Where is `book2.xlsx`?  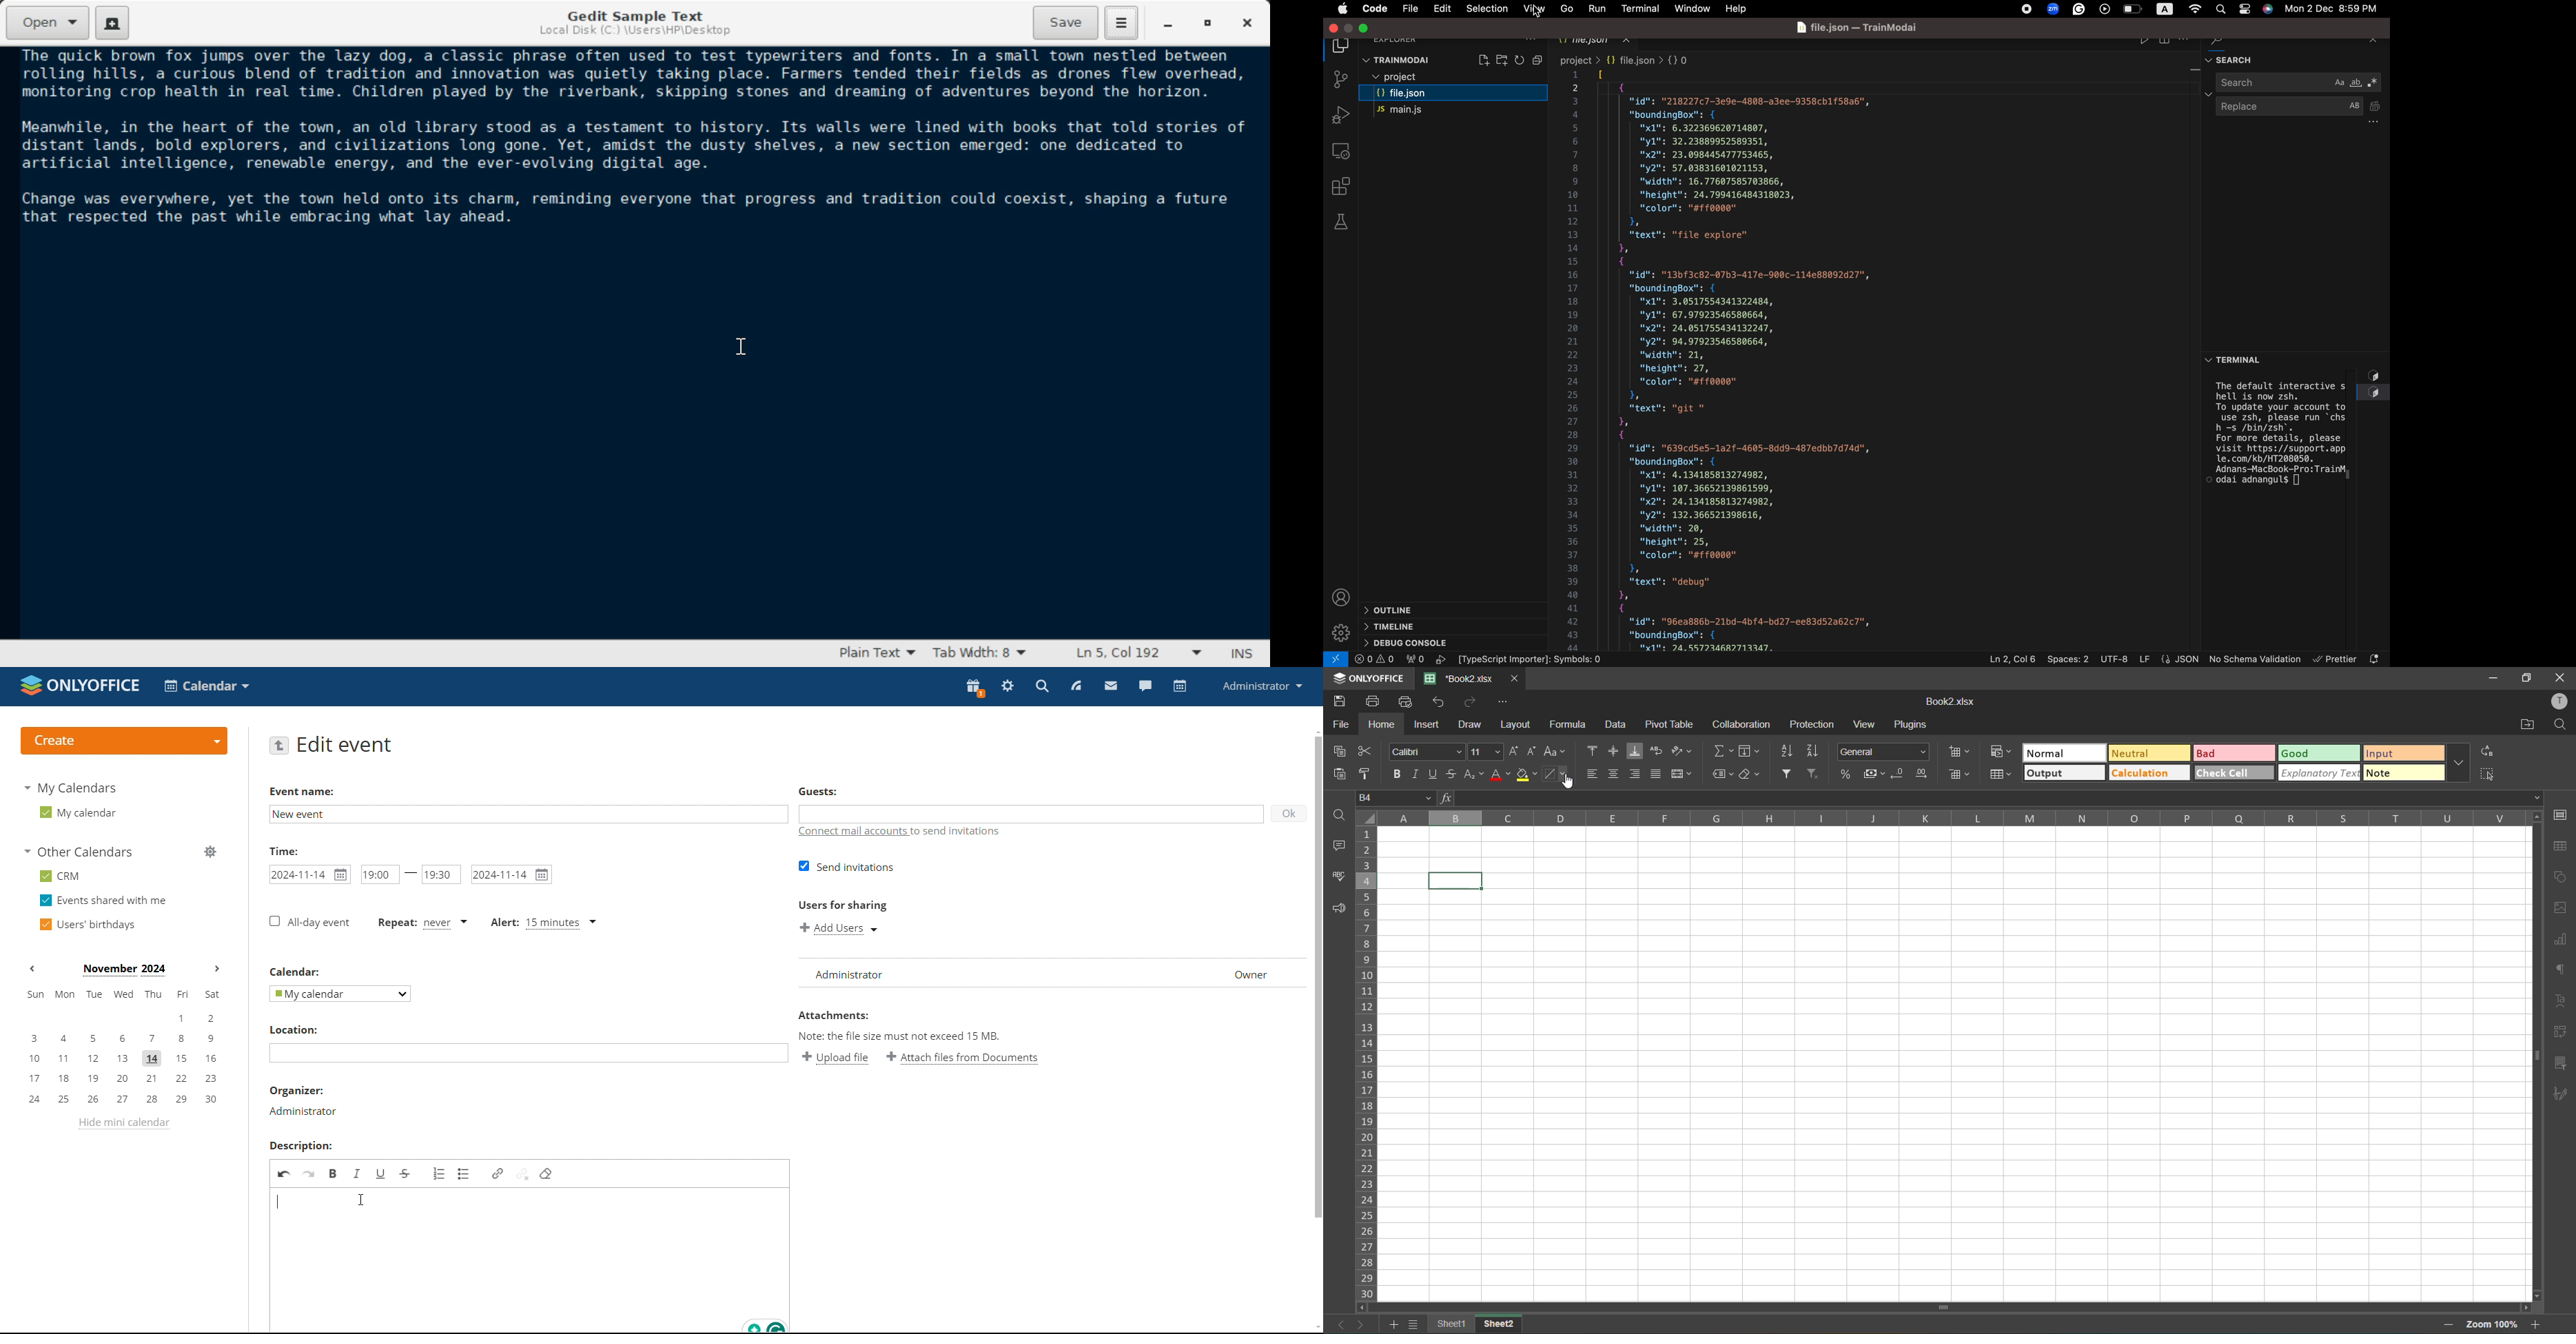 book2.xlsx is located at coordinates (1955, 702).